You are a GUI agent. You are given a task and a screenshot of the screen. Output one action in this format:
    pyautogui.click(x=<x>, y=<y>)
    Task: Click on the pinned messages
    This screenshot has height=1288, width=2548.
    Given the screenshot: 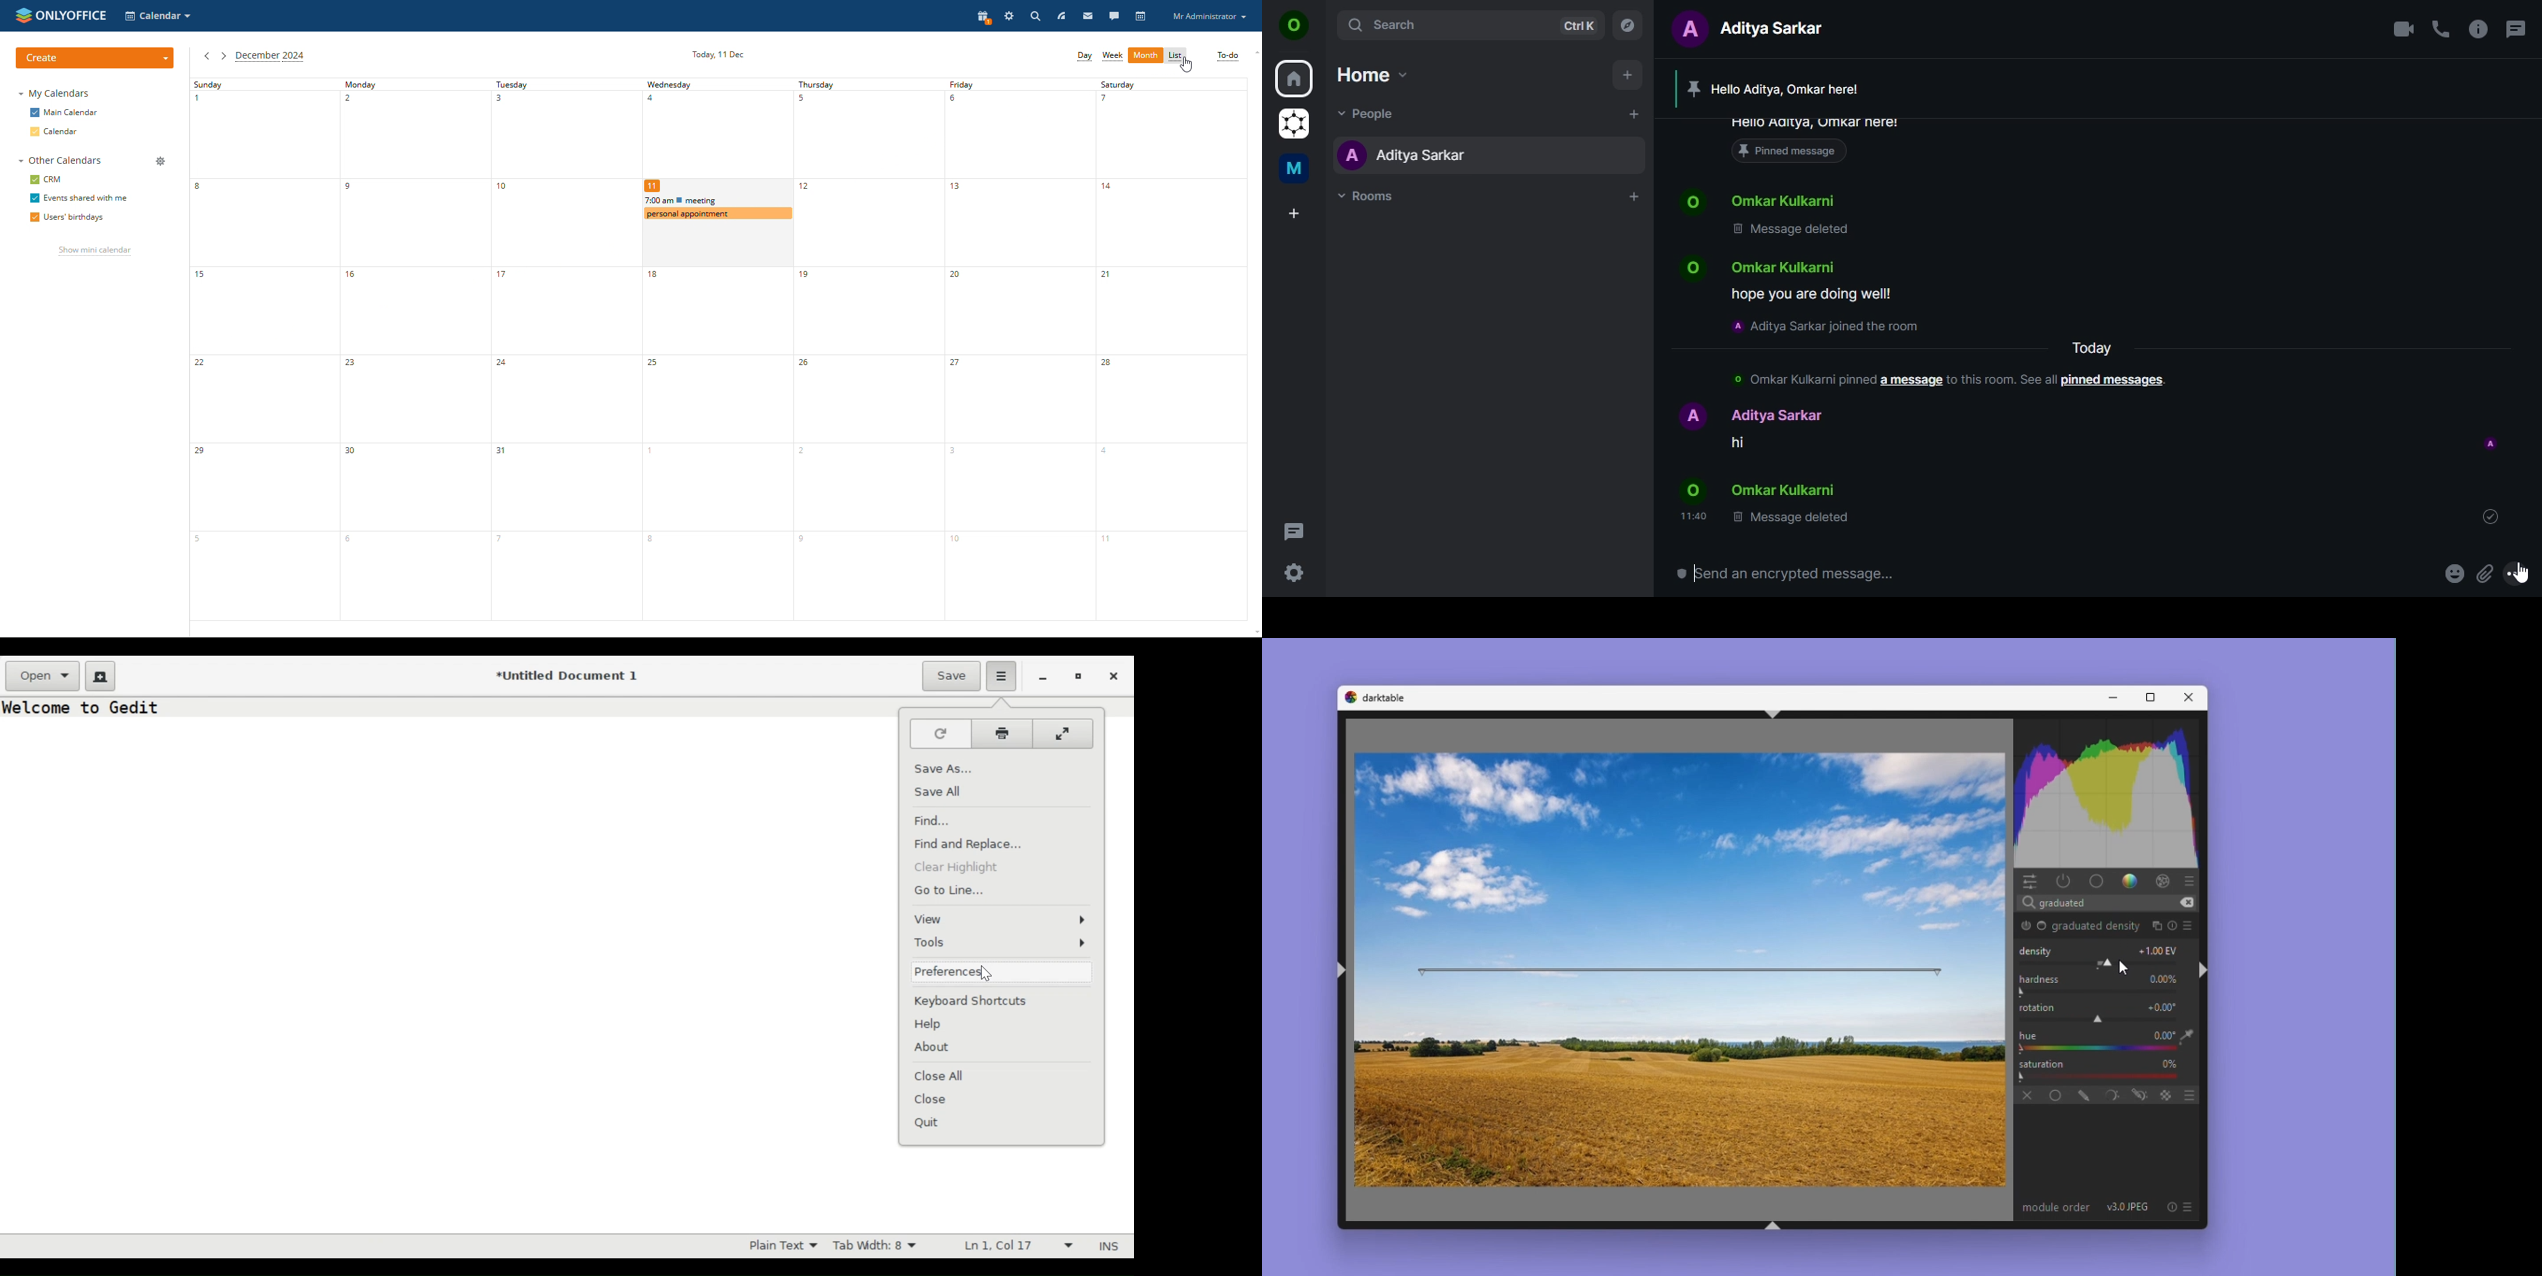 What is the action you would take?
    pyautogui.click(x=2114, y=381)
    